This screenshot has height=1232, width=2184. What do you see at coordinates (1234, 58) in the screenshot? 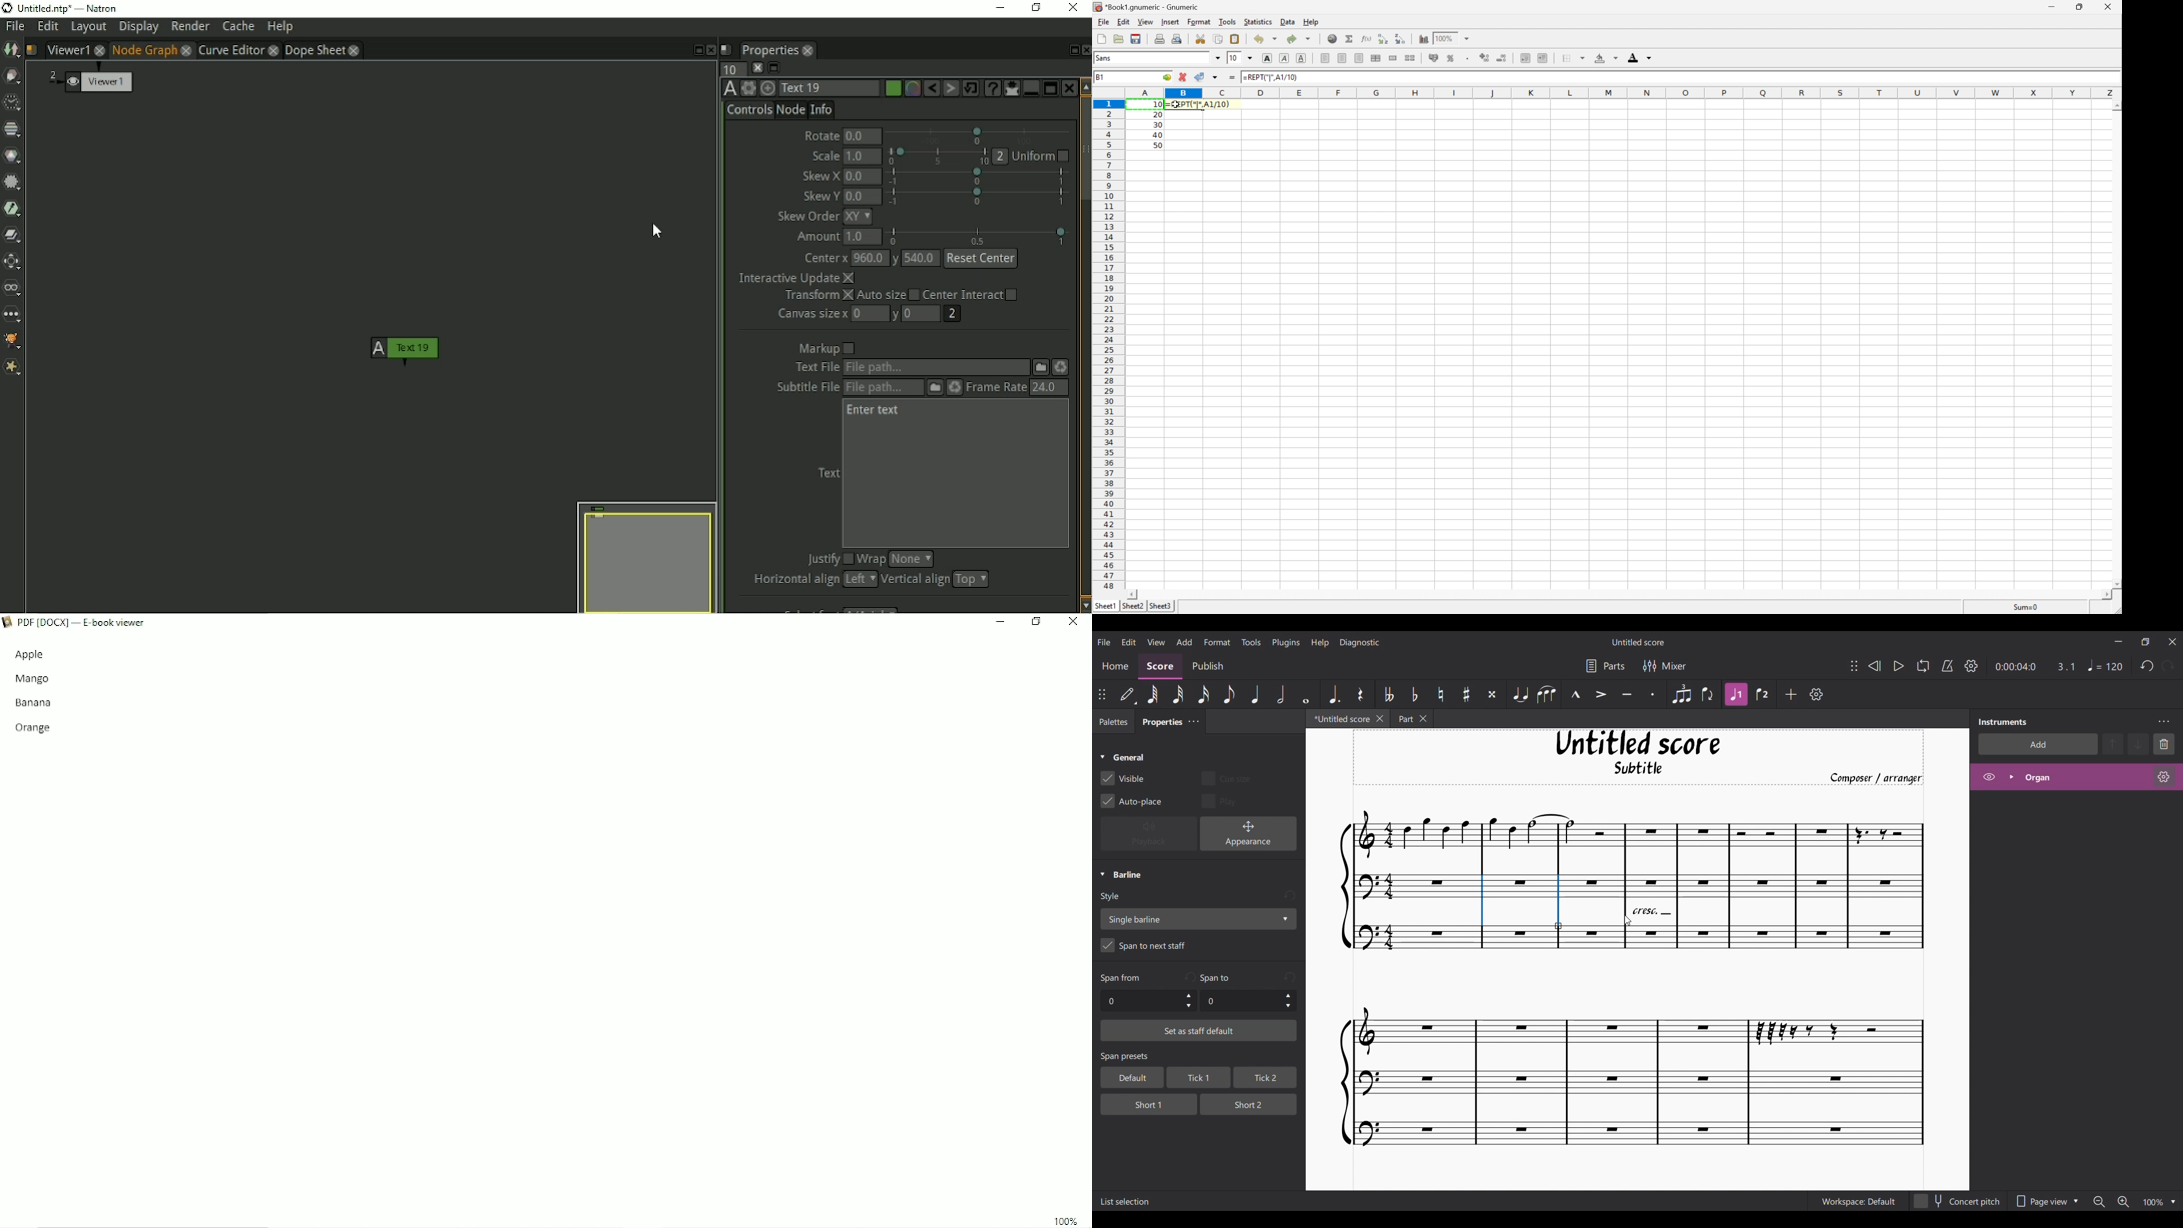
I see `10` at bounding box center [1234, 58].